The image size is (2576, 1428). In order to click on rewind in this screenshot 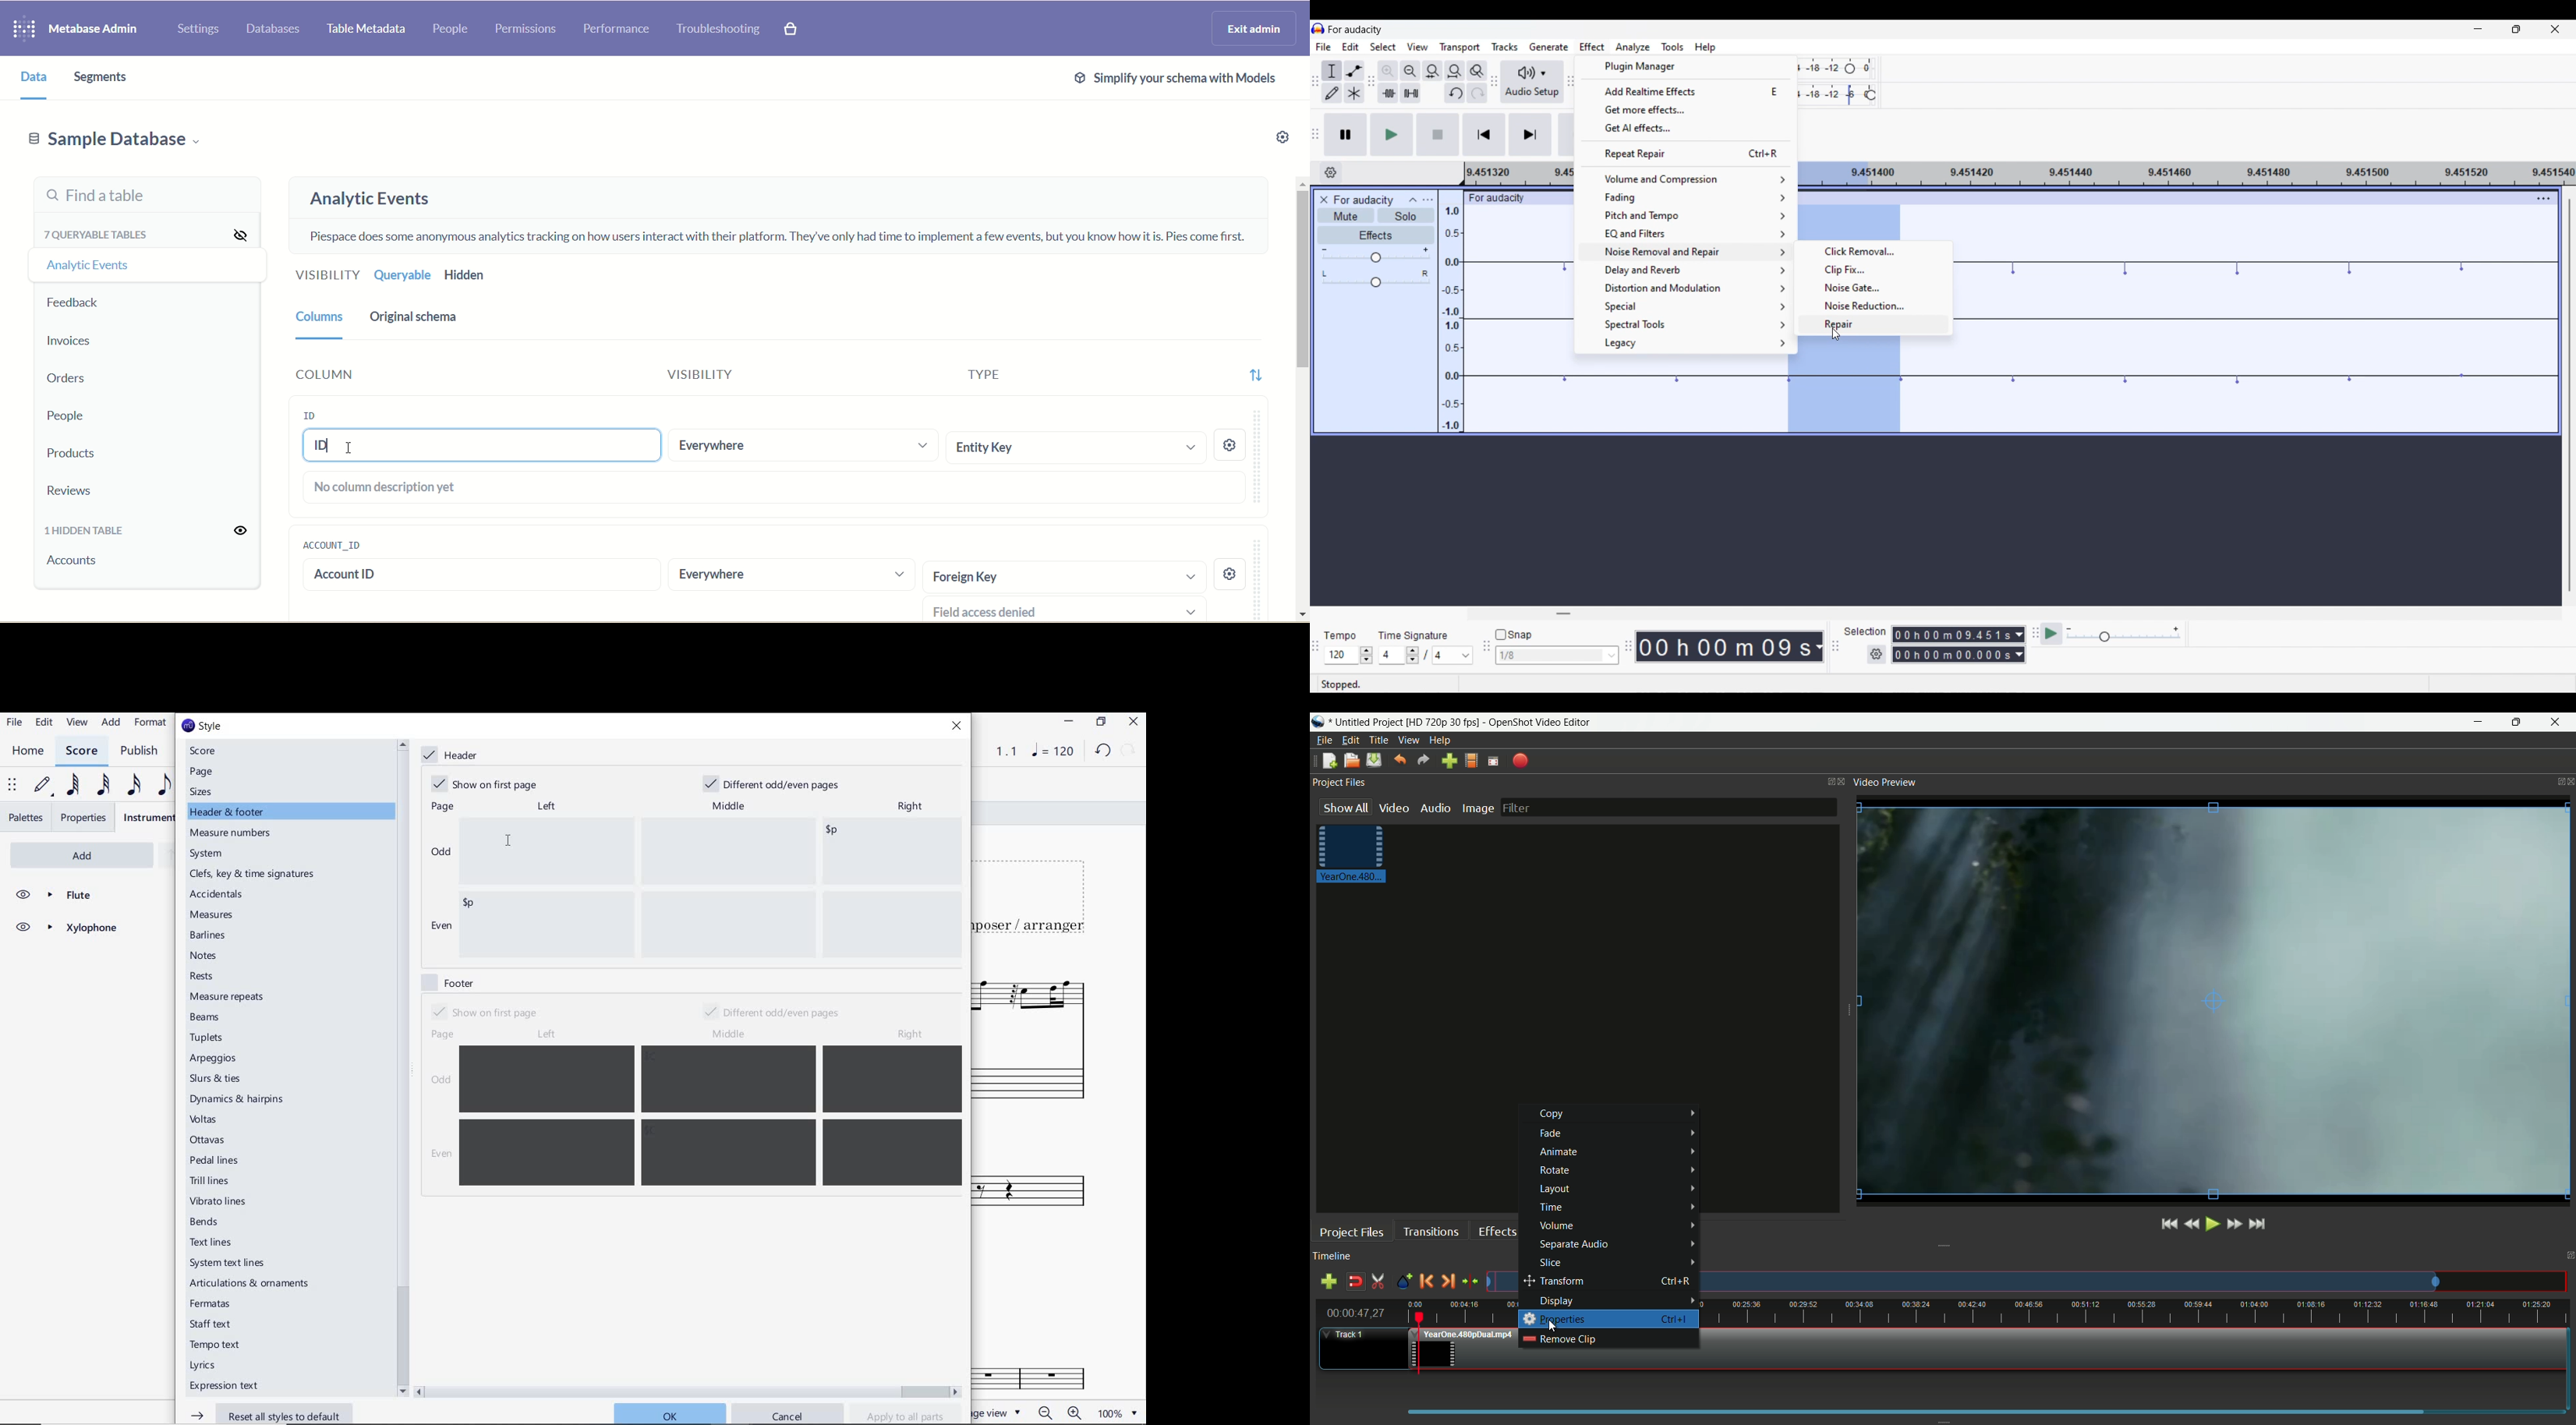, I will do `click(2193, 1224)`.